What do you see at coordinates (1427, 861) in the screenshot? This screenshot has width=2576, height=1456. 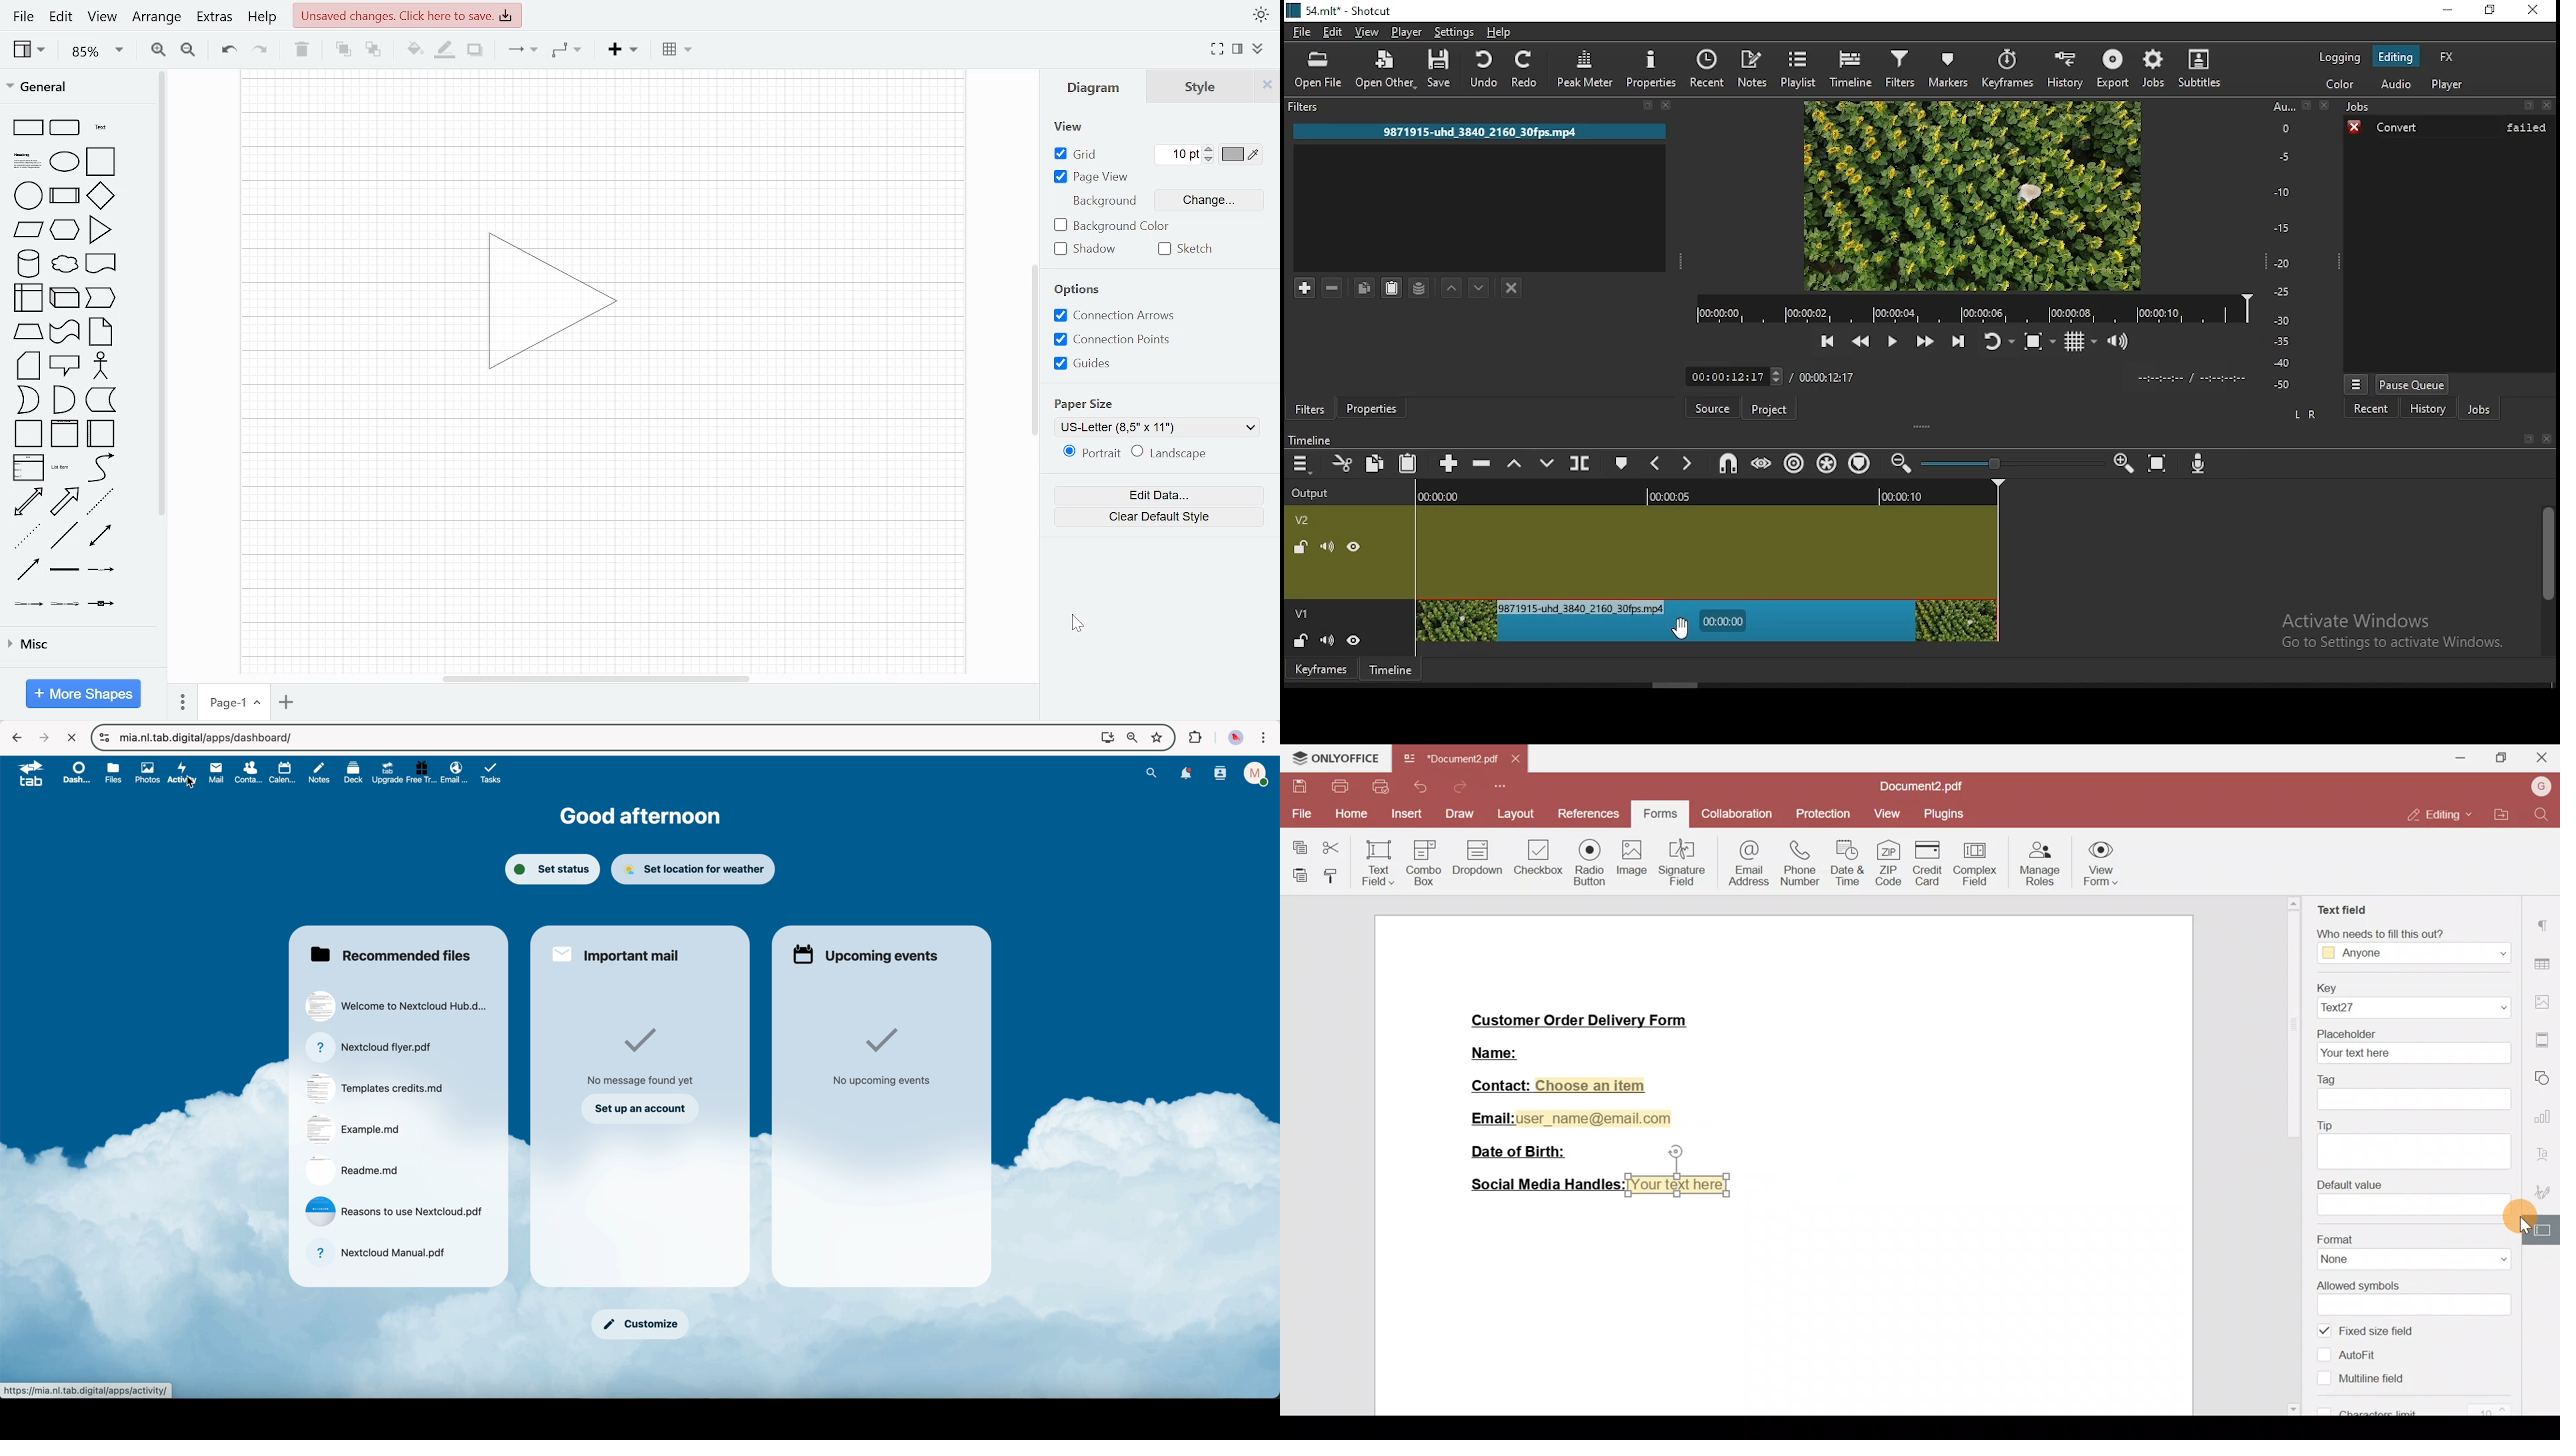 I see `Combo box` at bounding box center [1427, 861].